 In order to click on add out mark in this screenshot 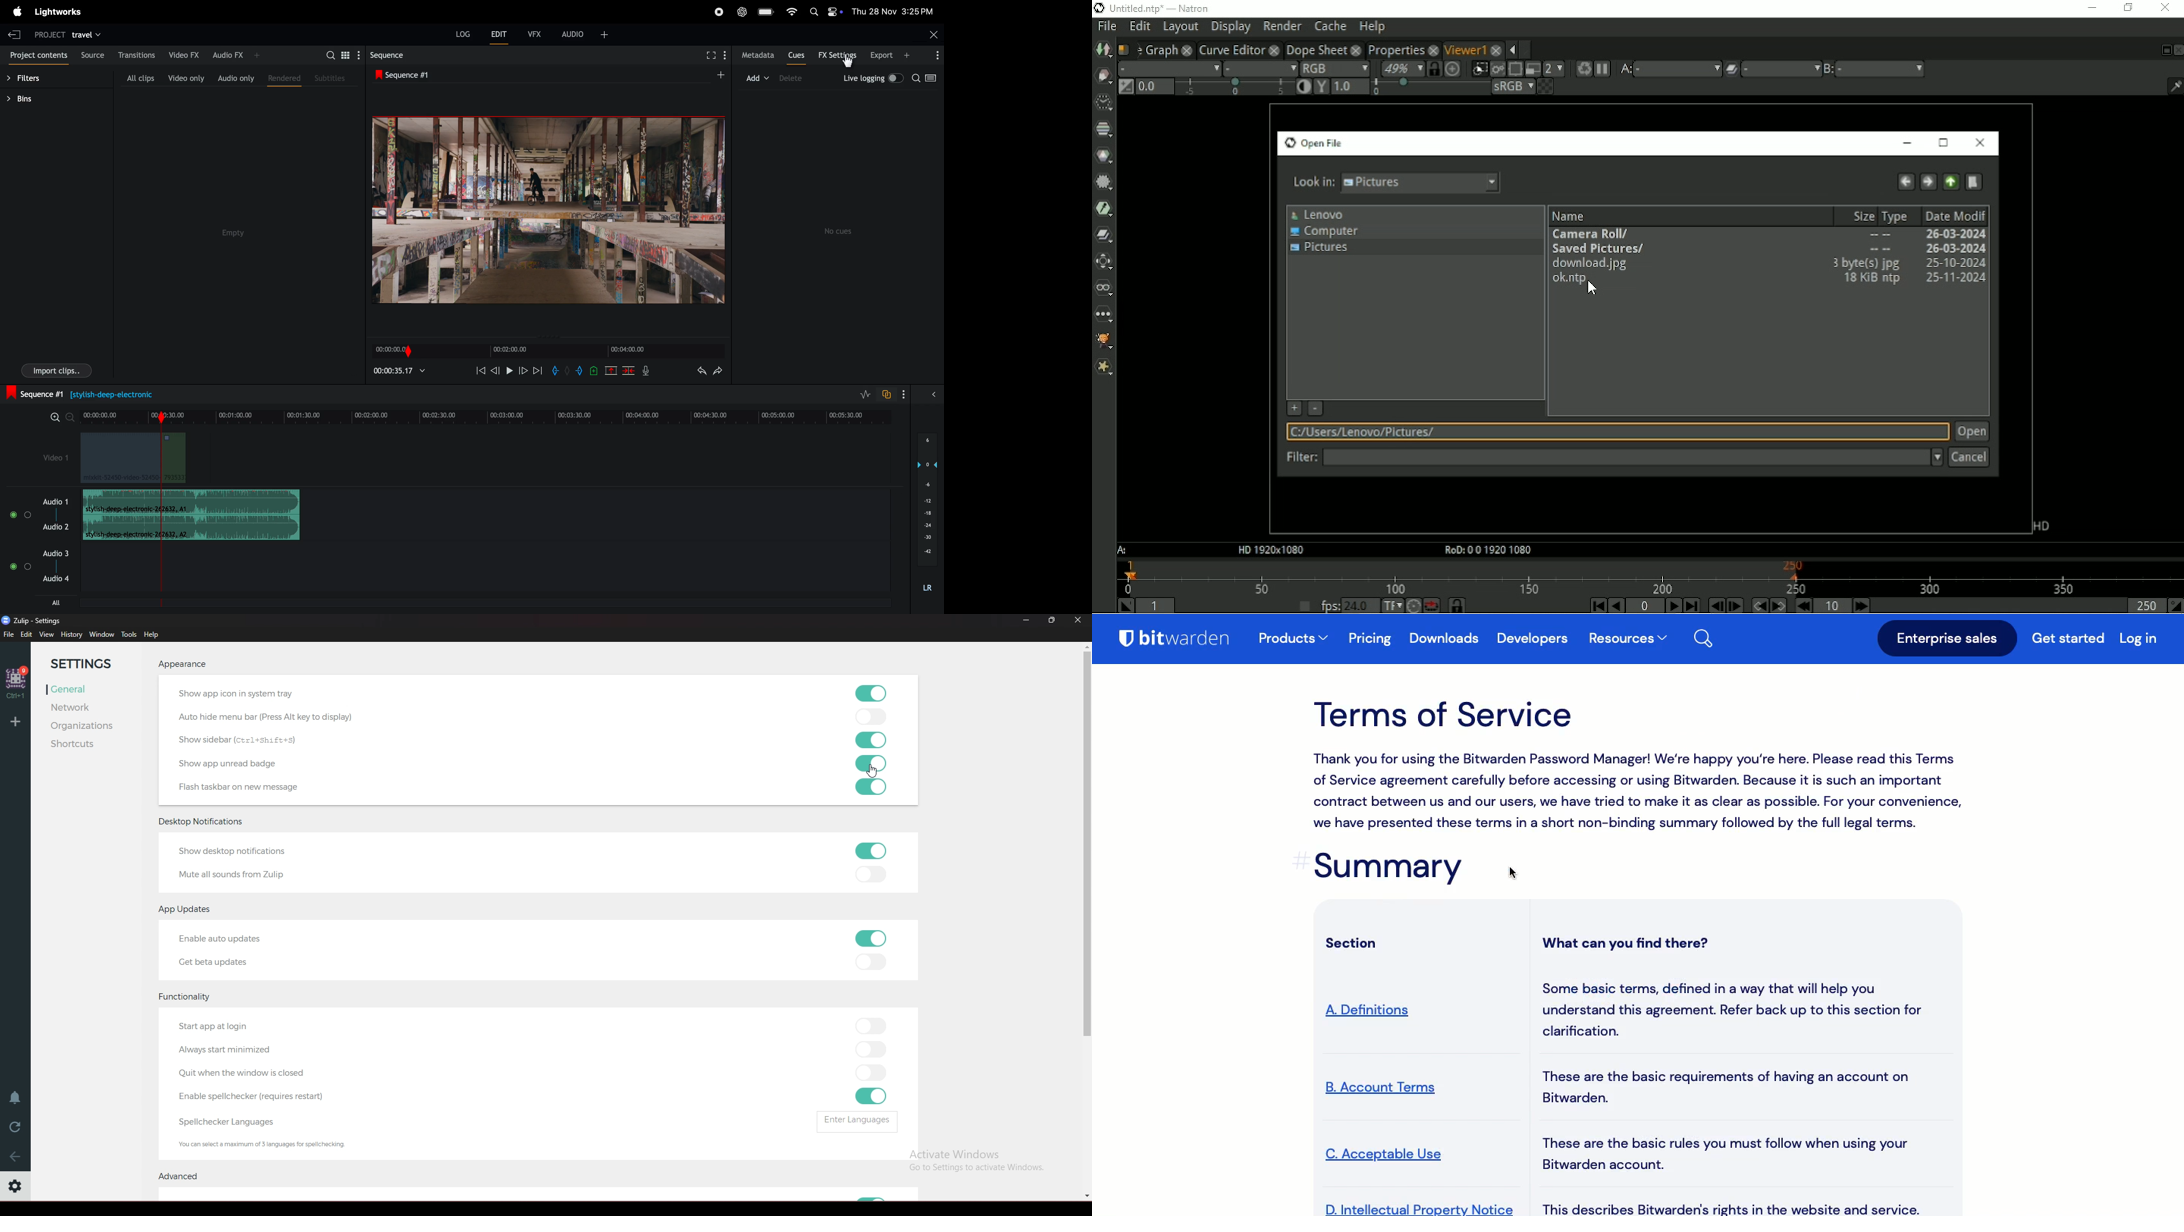, I will do `click(580, 370)`.